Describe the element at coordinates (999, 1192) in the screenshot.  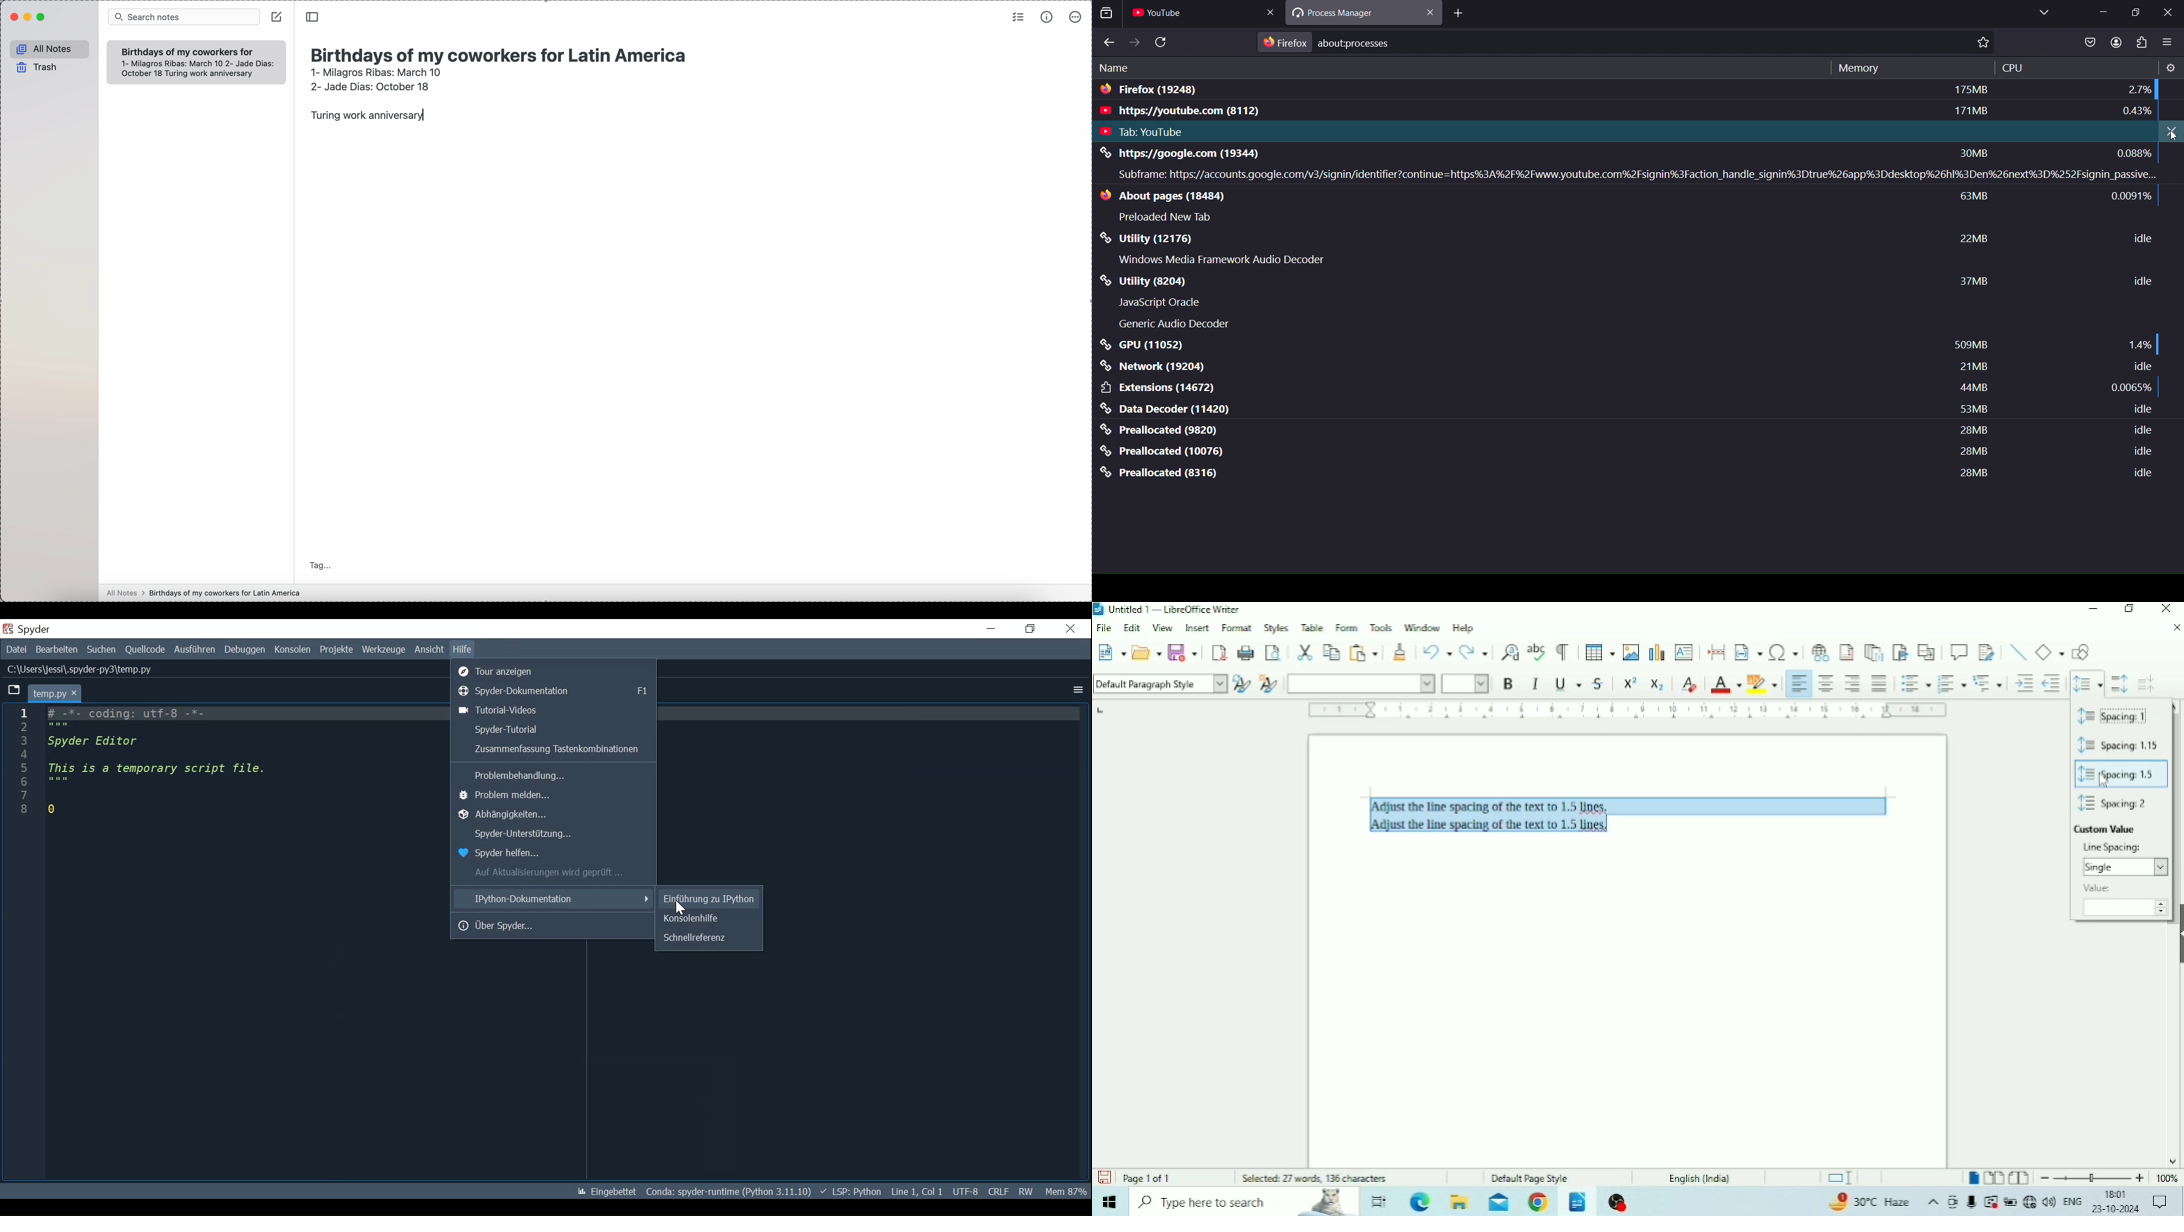
I see `CRLF` at that location.